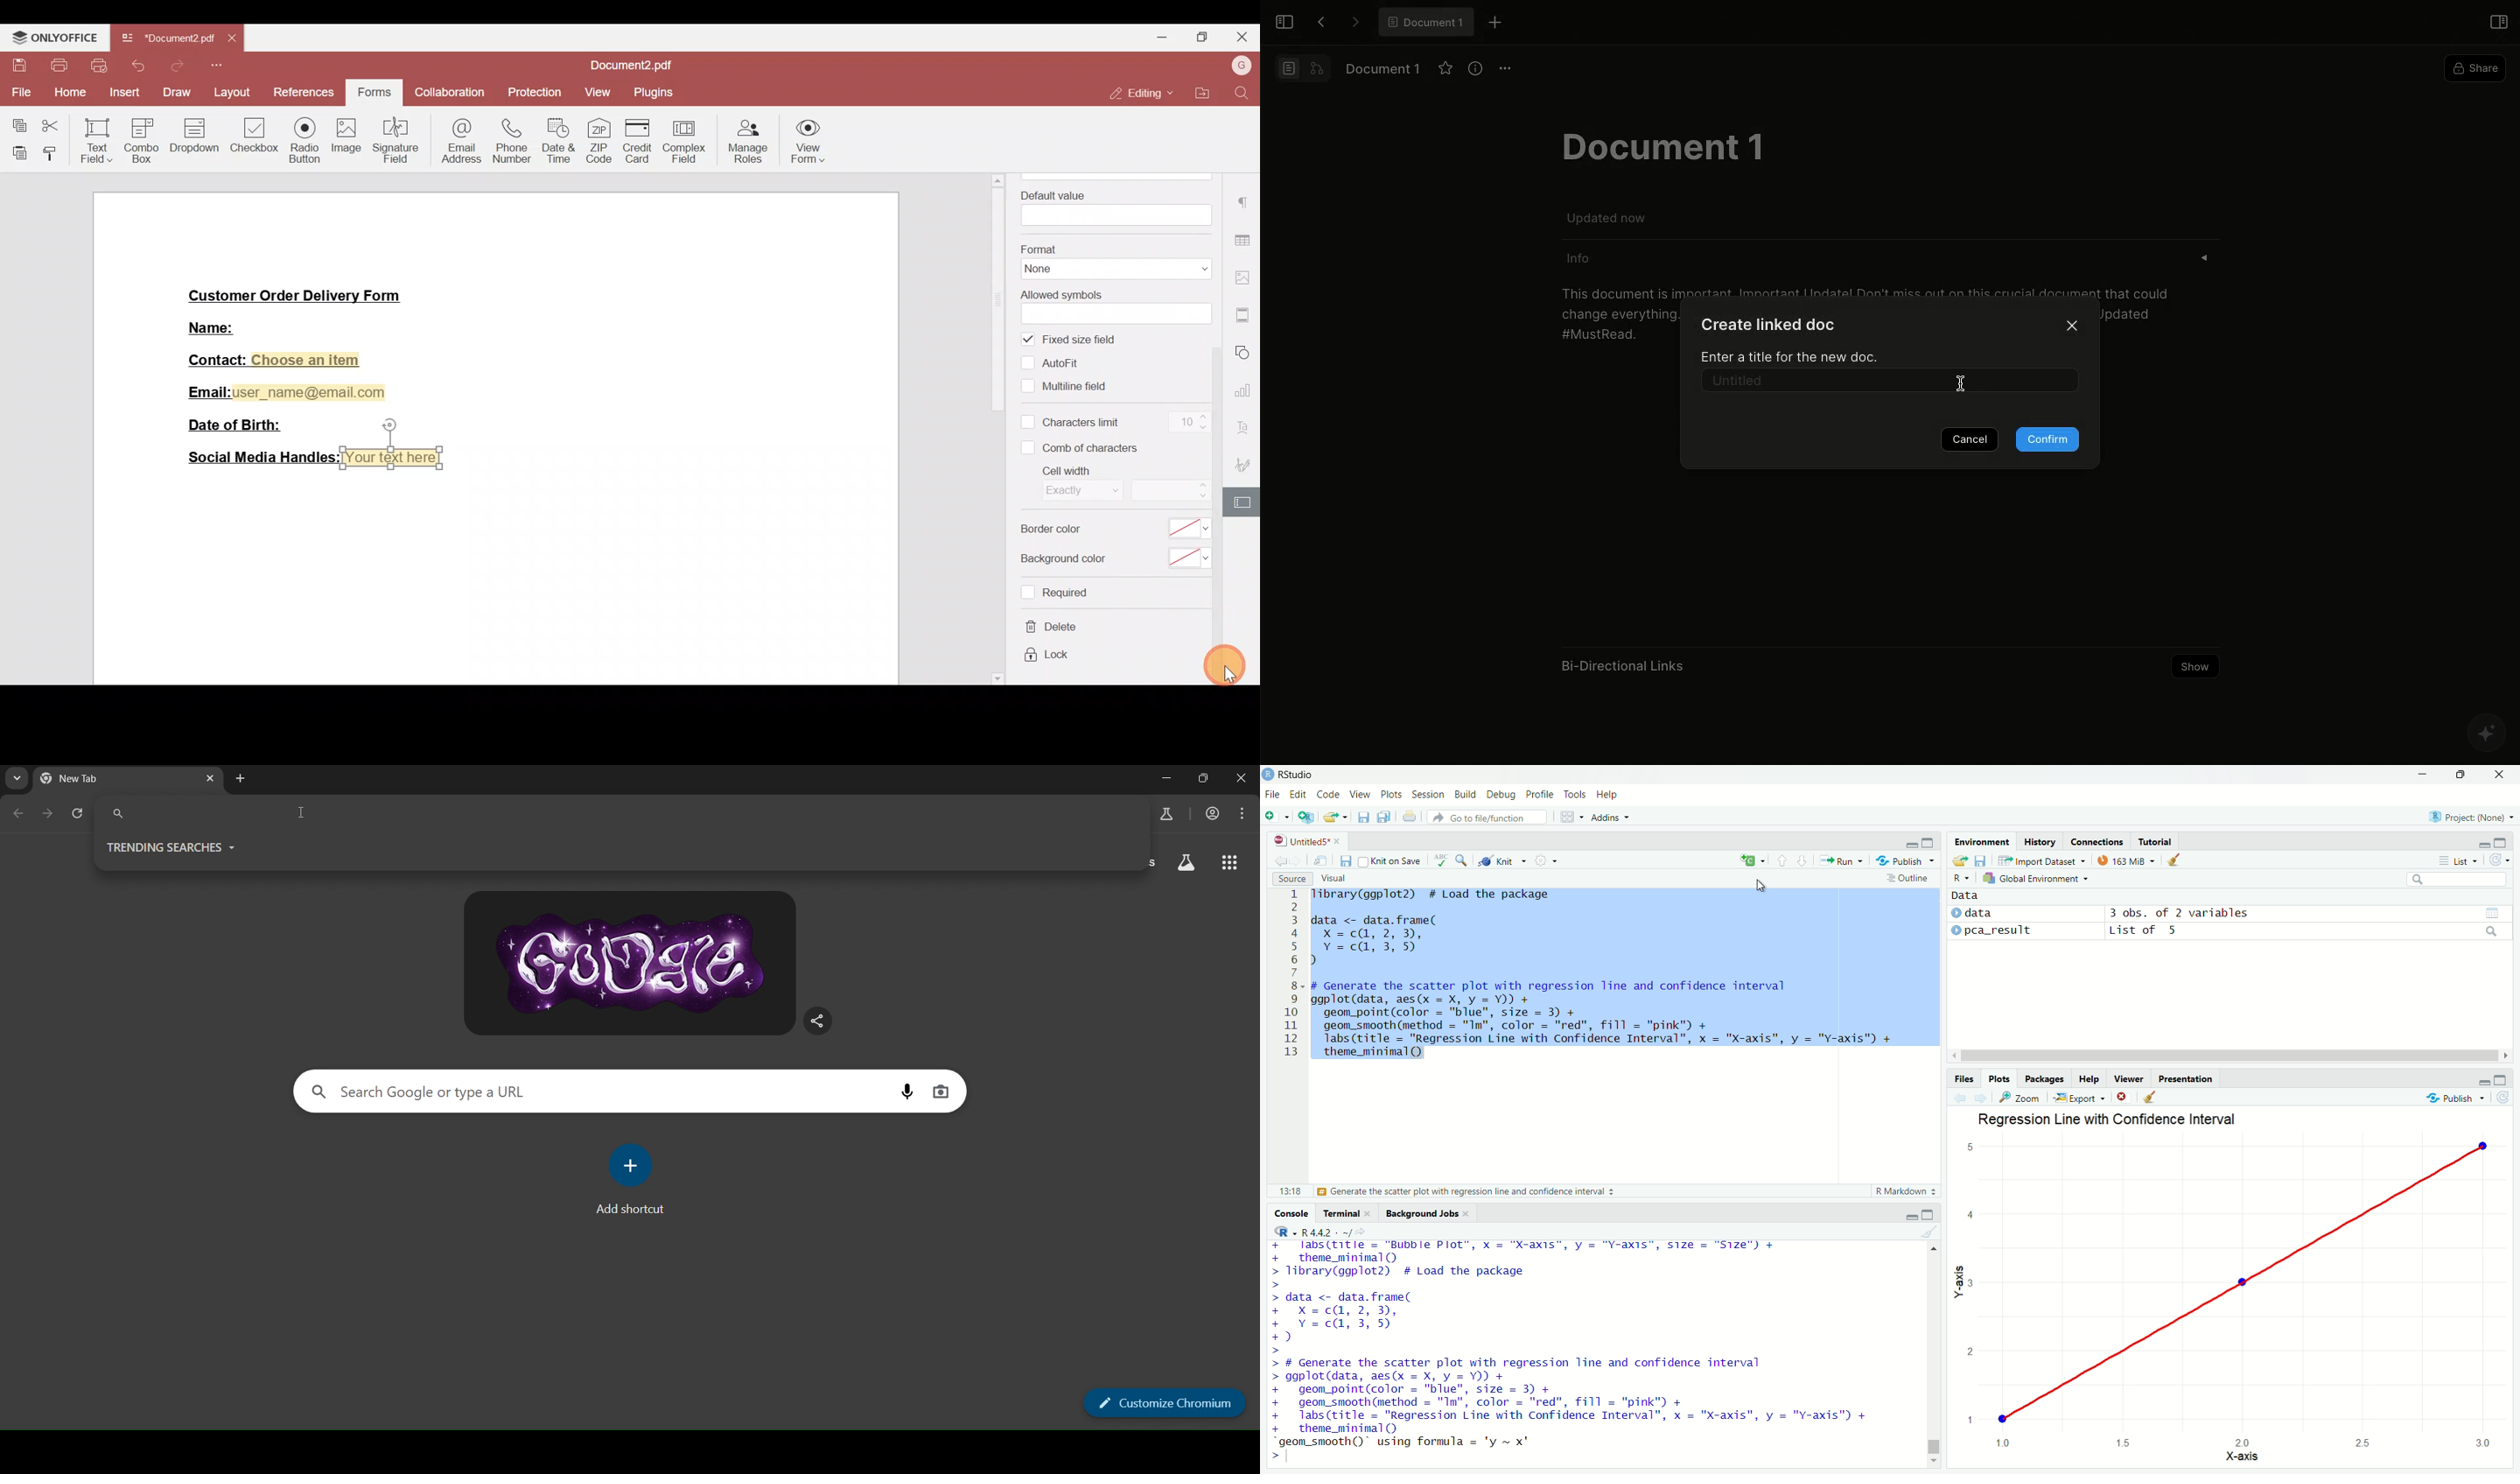 This screenshot has width=2520, height=1484. Describe the element at coordinates (2042, 860) in the screenshot. I see `Import Dataset` at that location.